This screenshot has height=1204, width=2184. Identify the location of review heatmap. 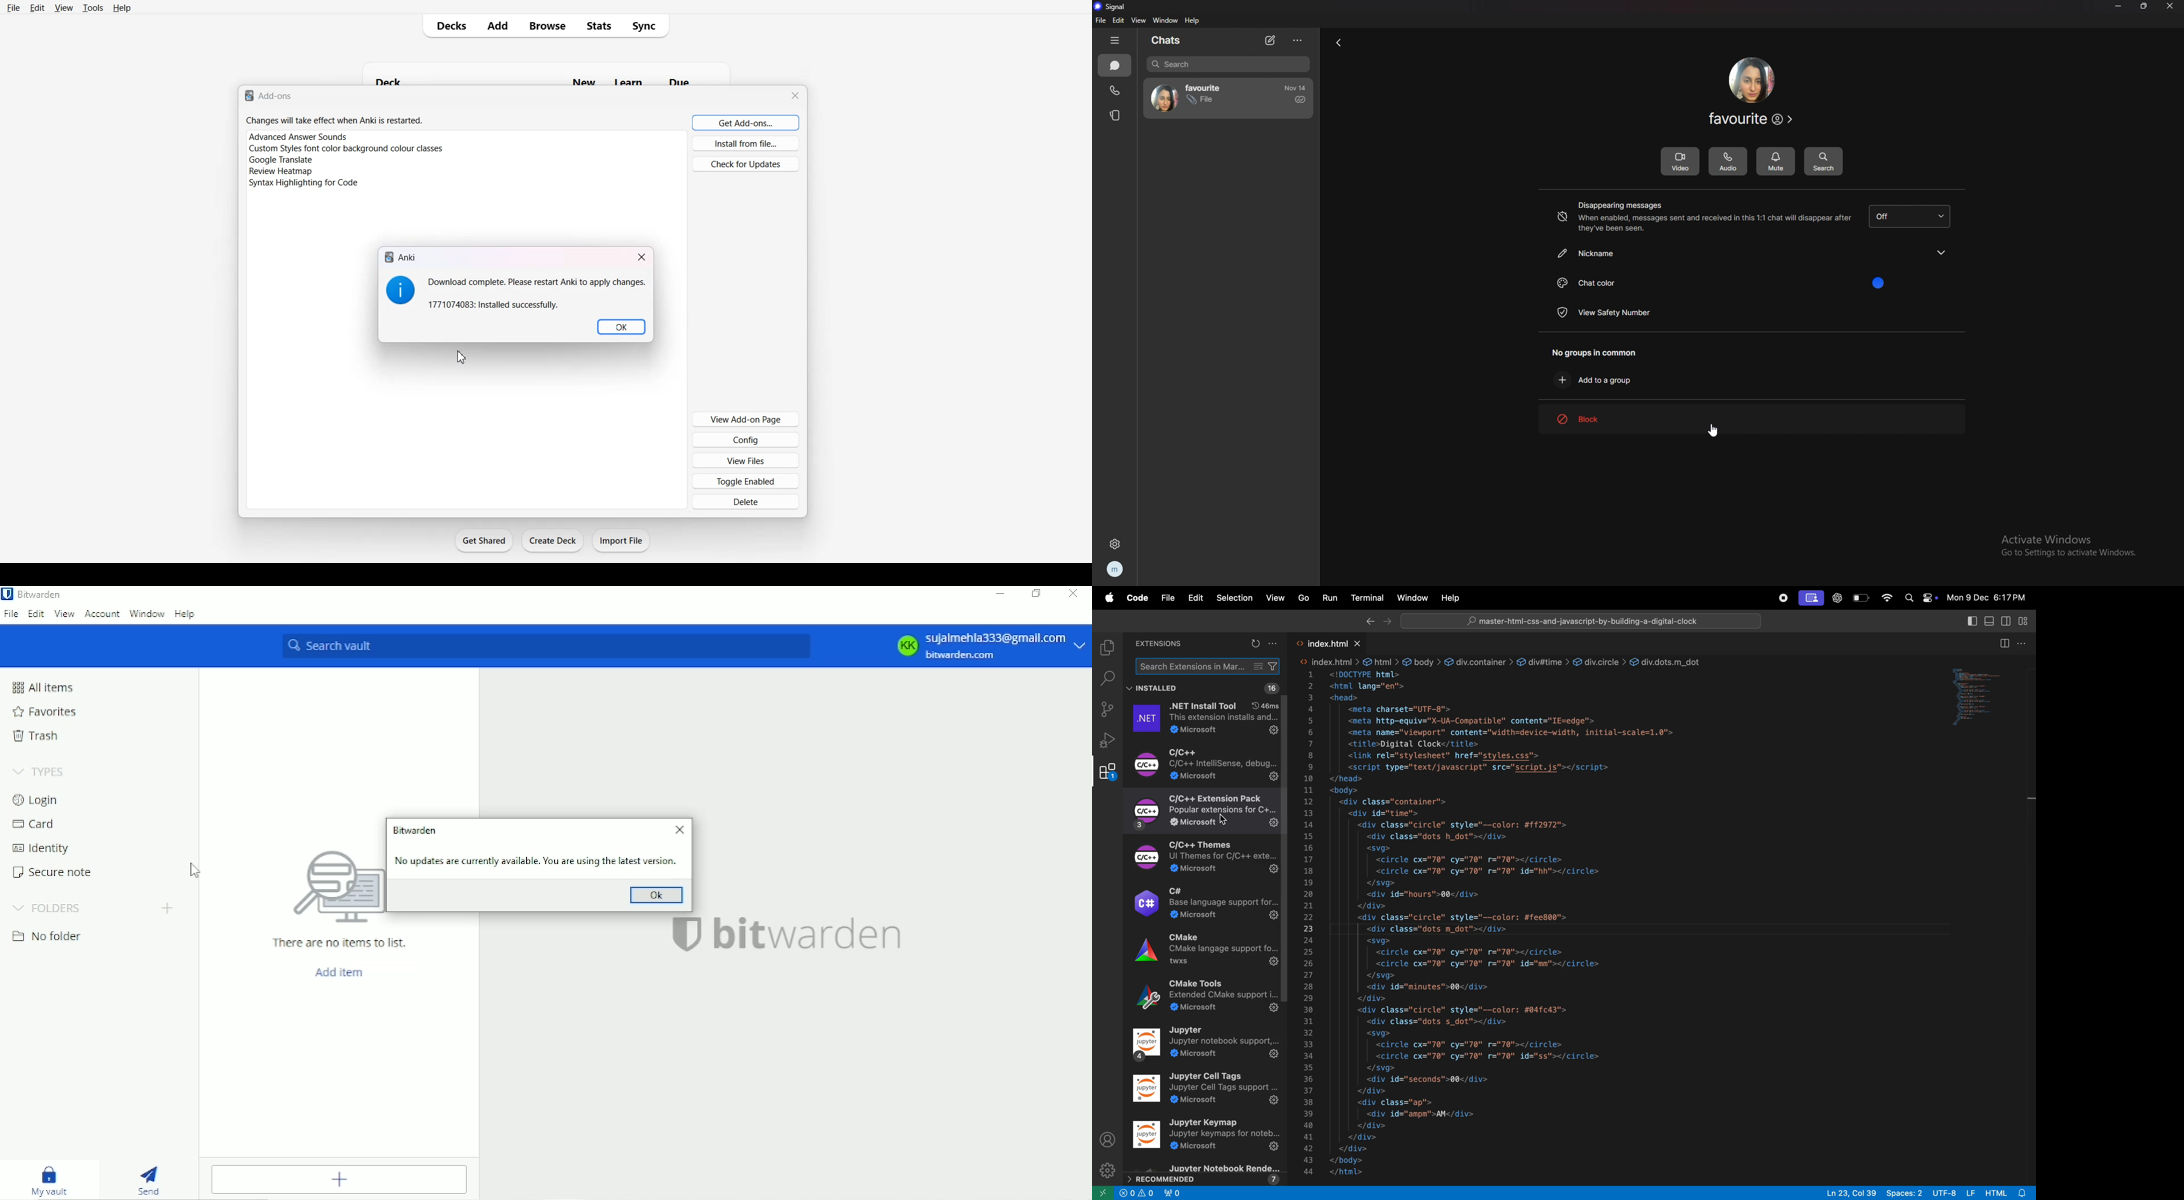
(282, 172).